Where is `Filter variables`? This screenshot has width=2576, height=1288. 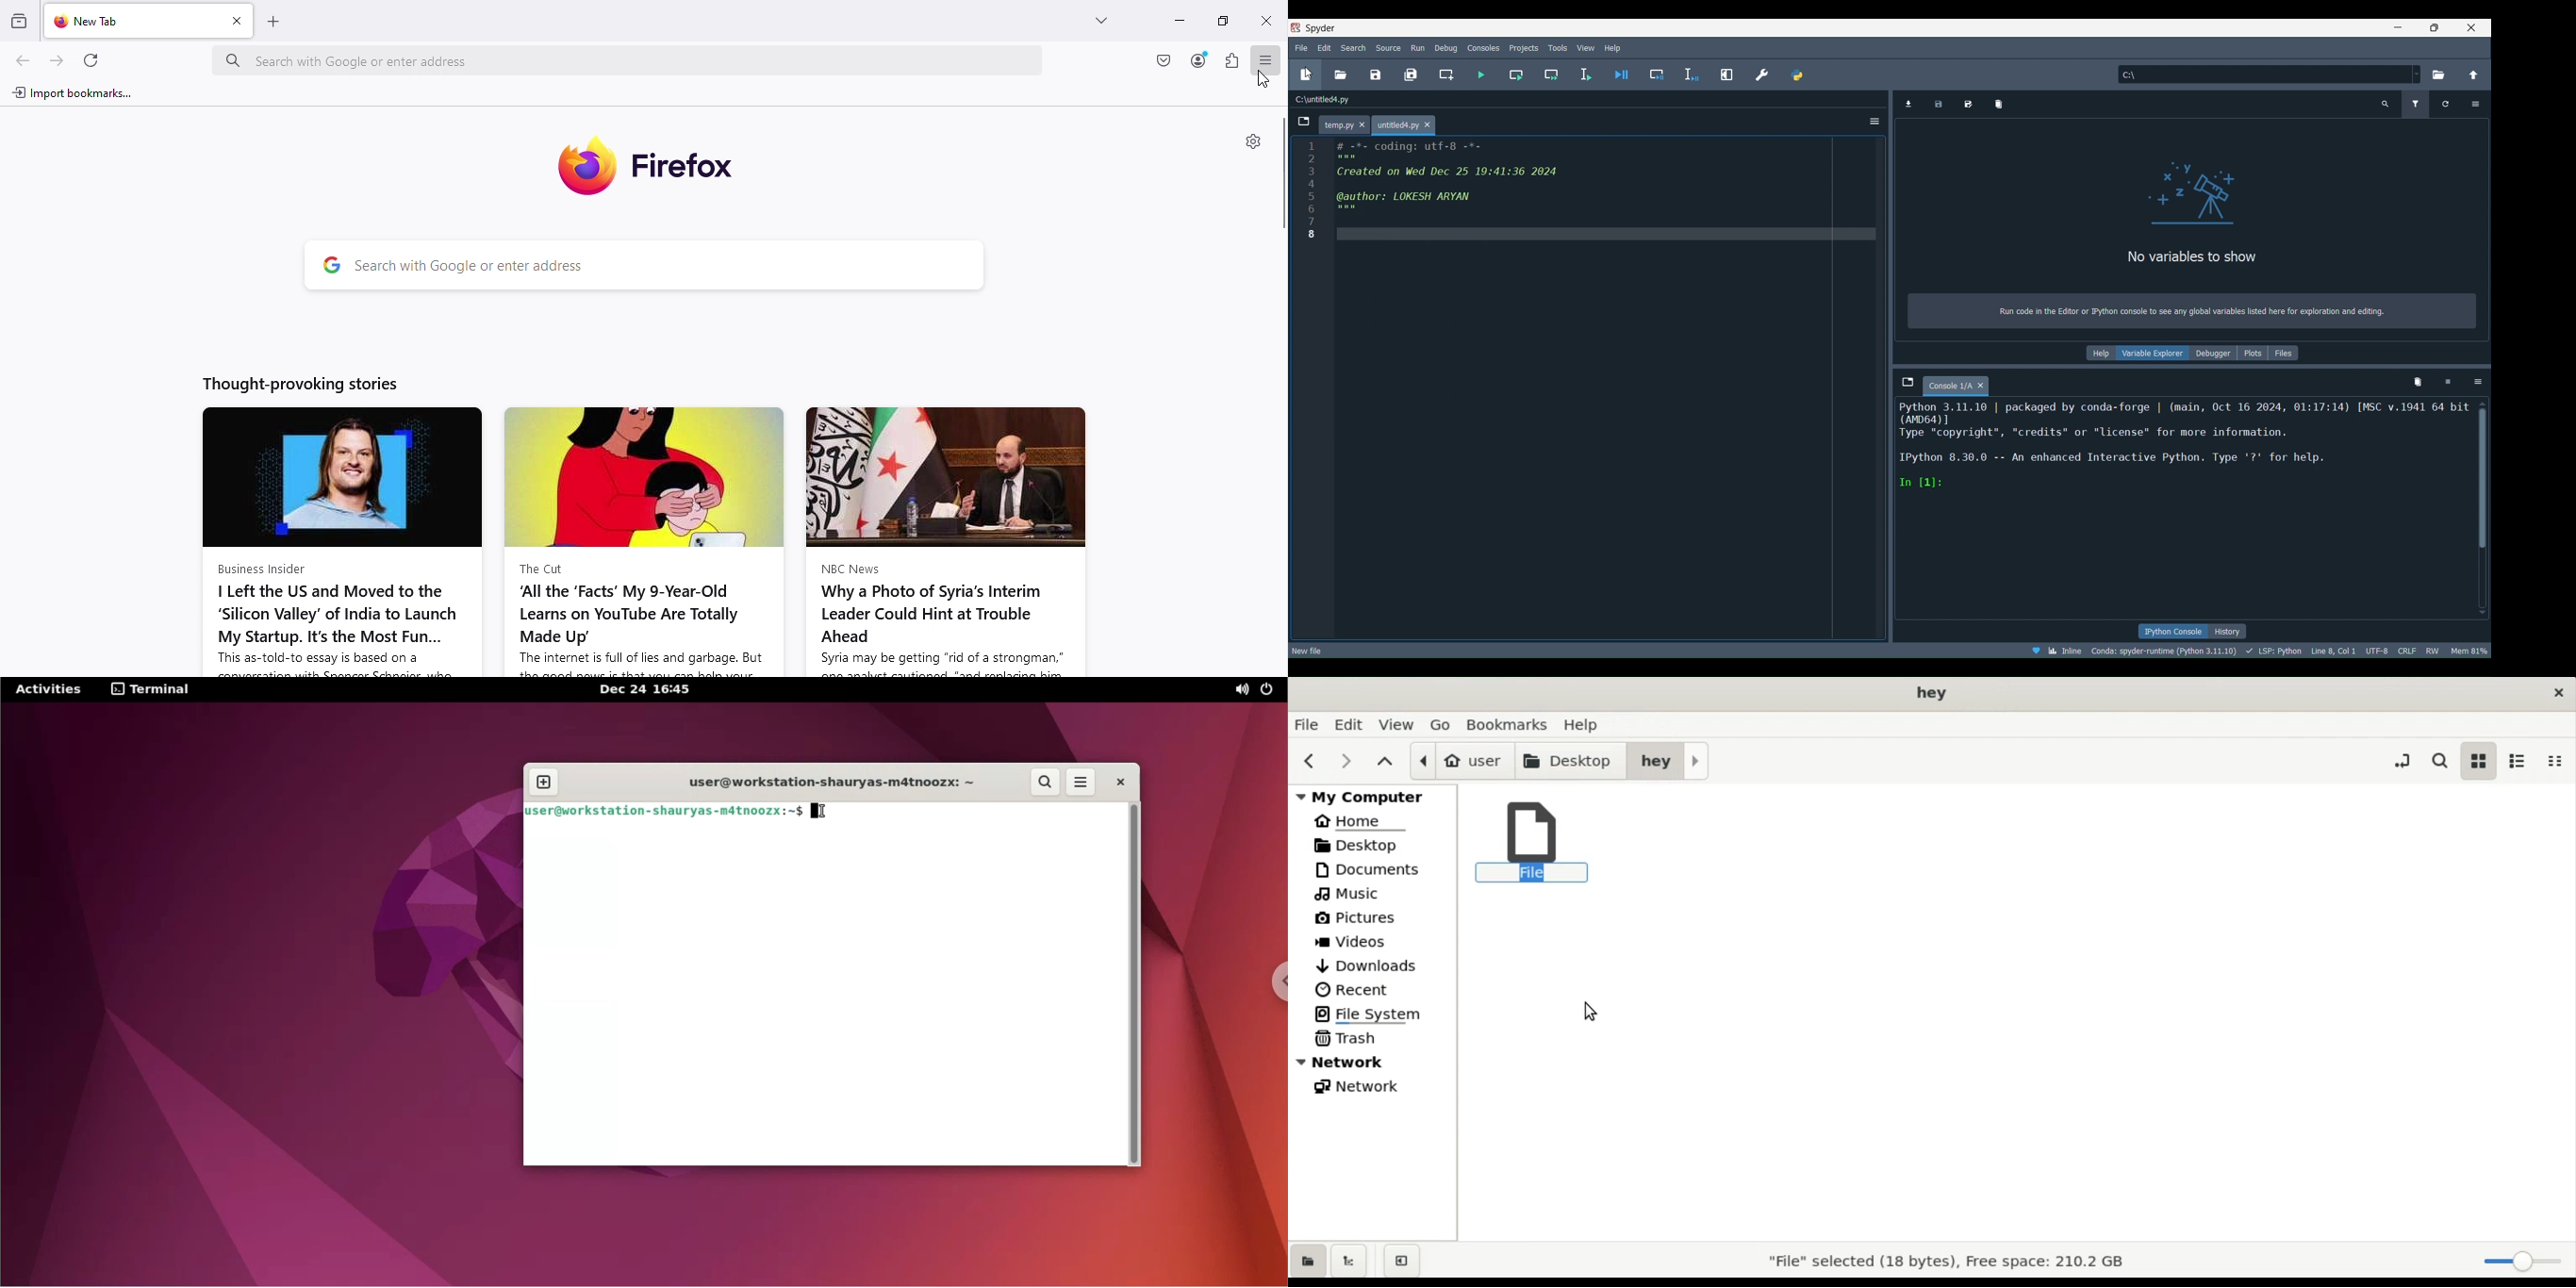
Filter variables is located at coordinates (2413, 103).